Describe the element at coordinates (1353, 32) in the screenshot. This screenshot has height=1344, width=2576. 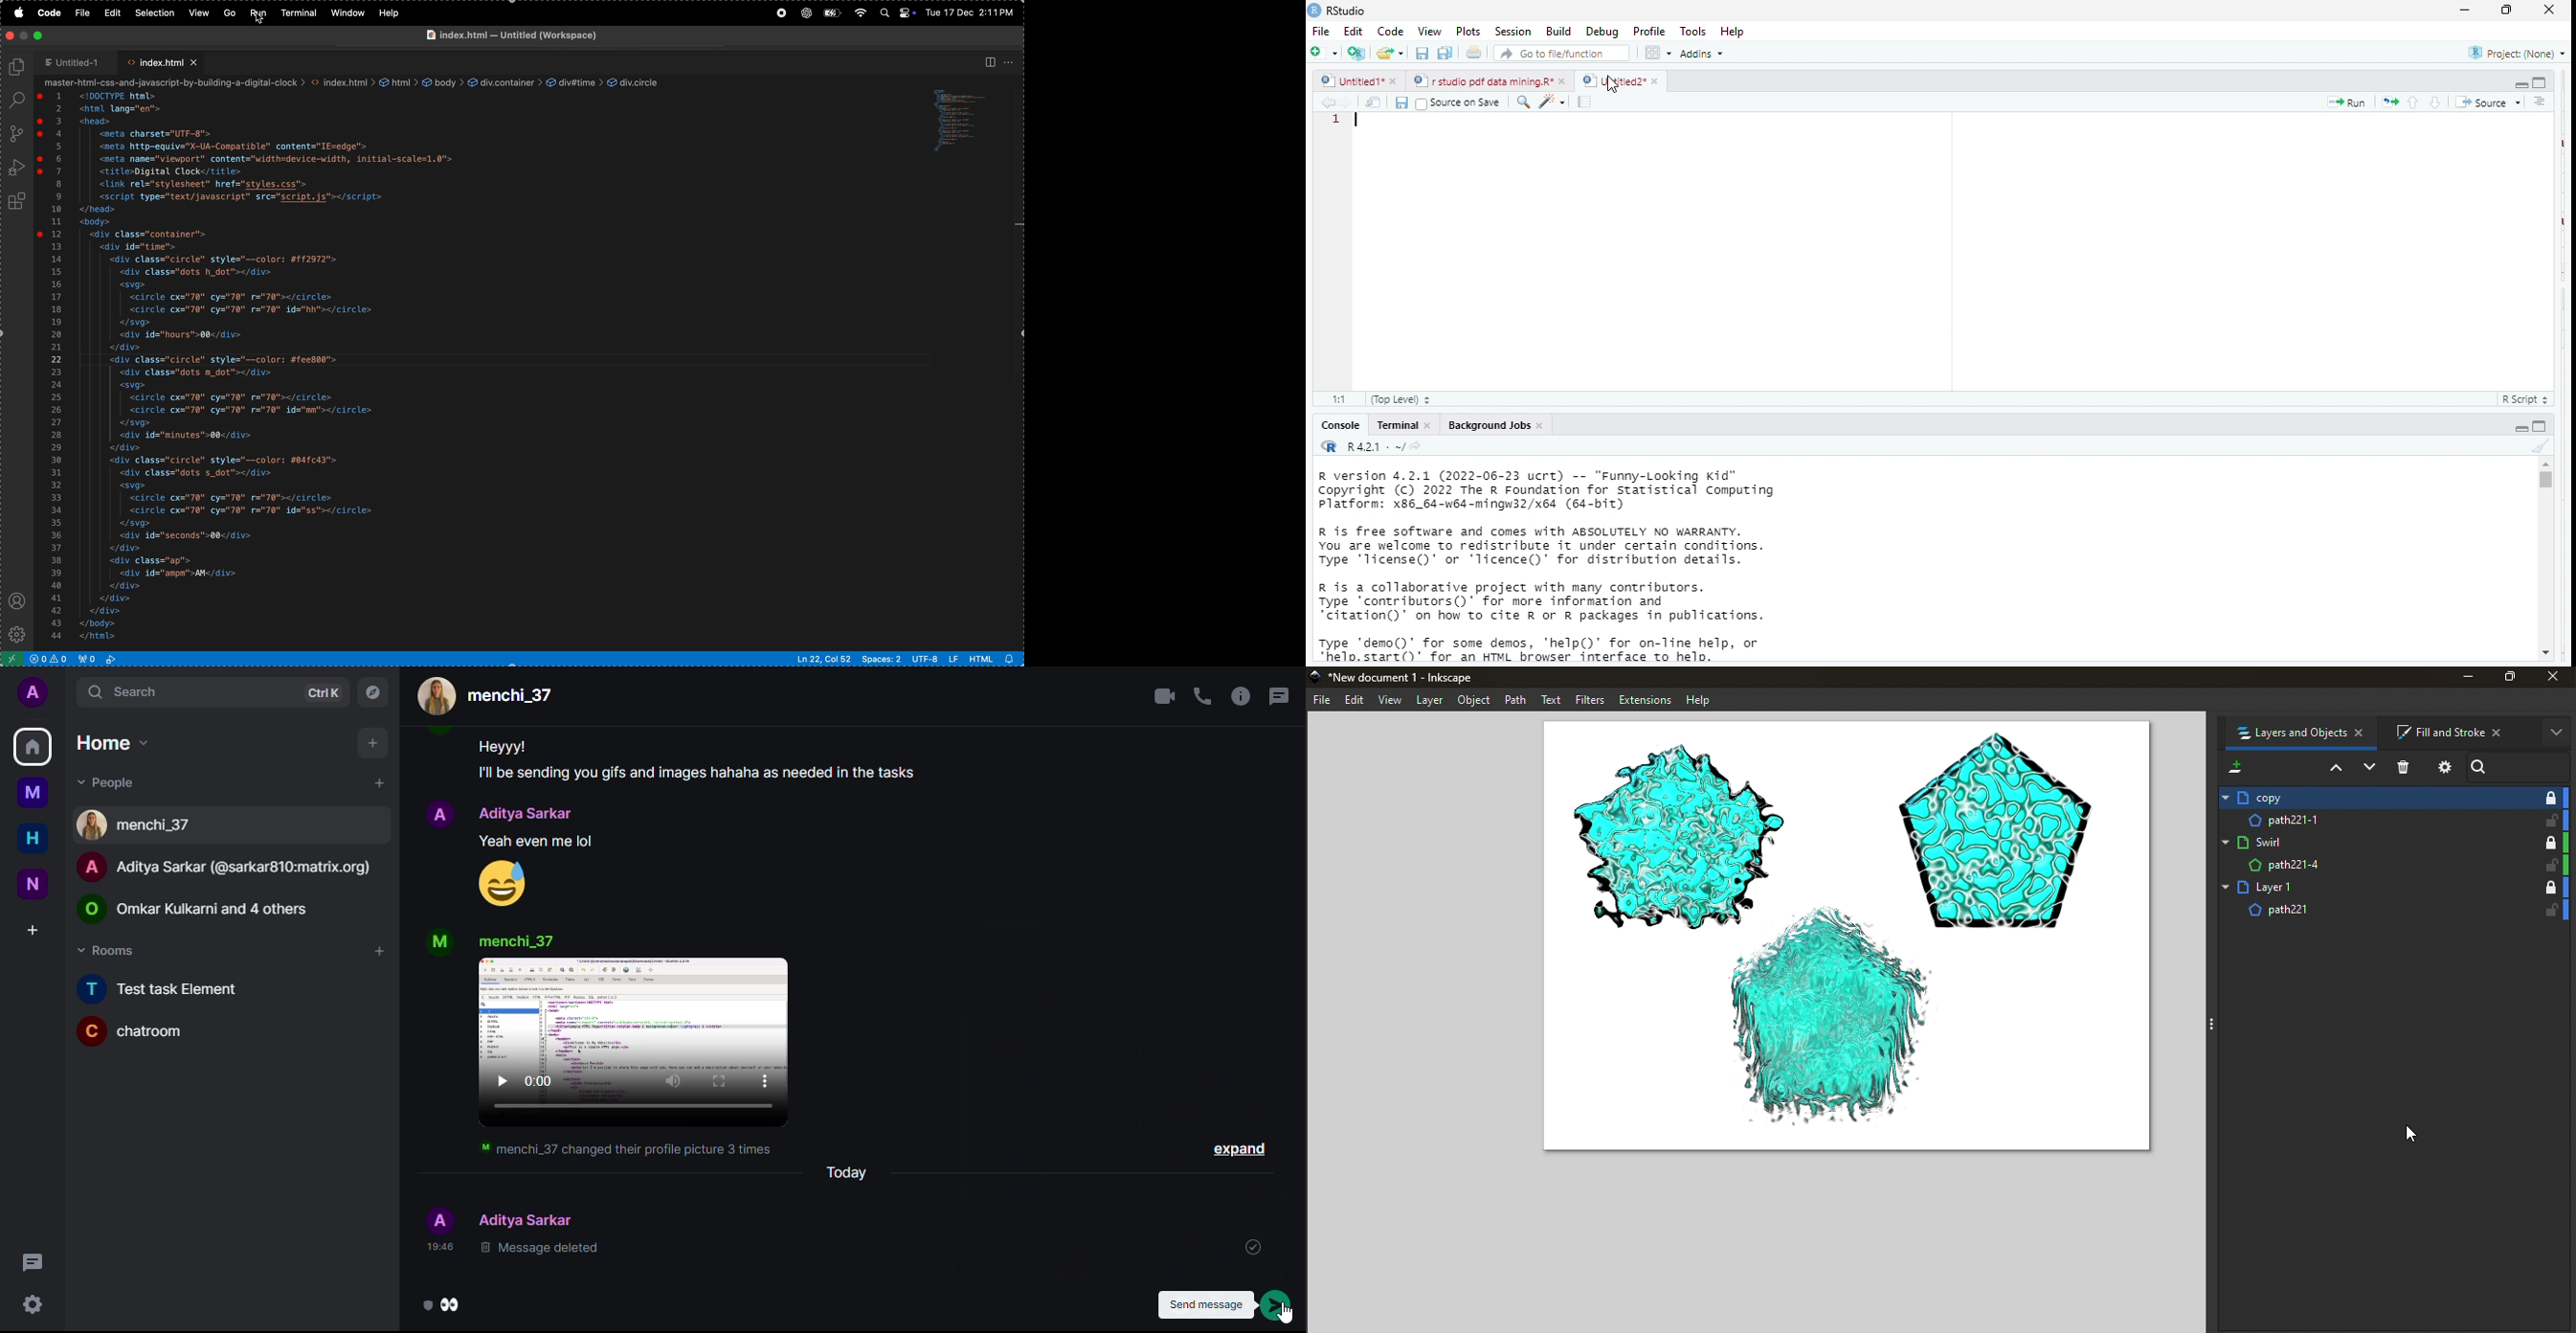
I see `edit` at that location.